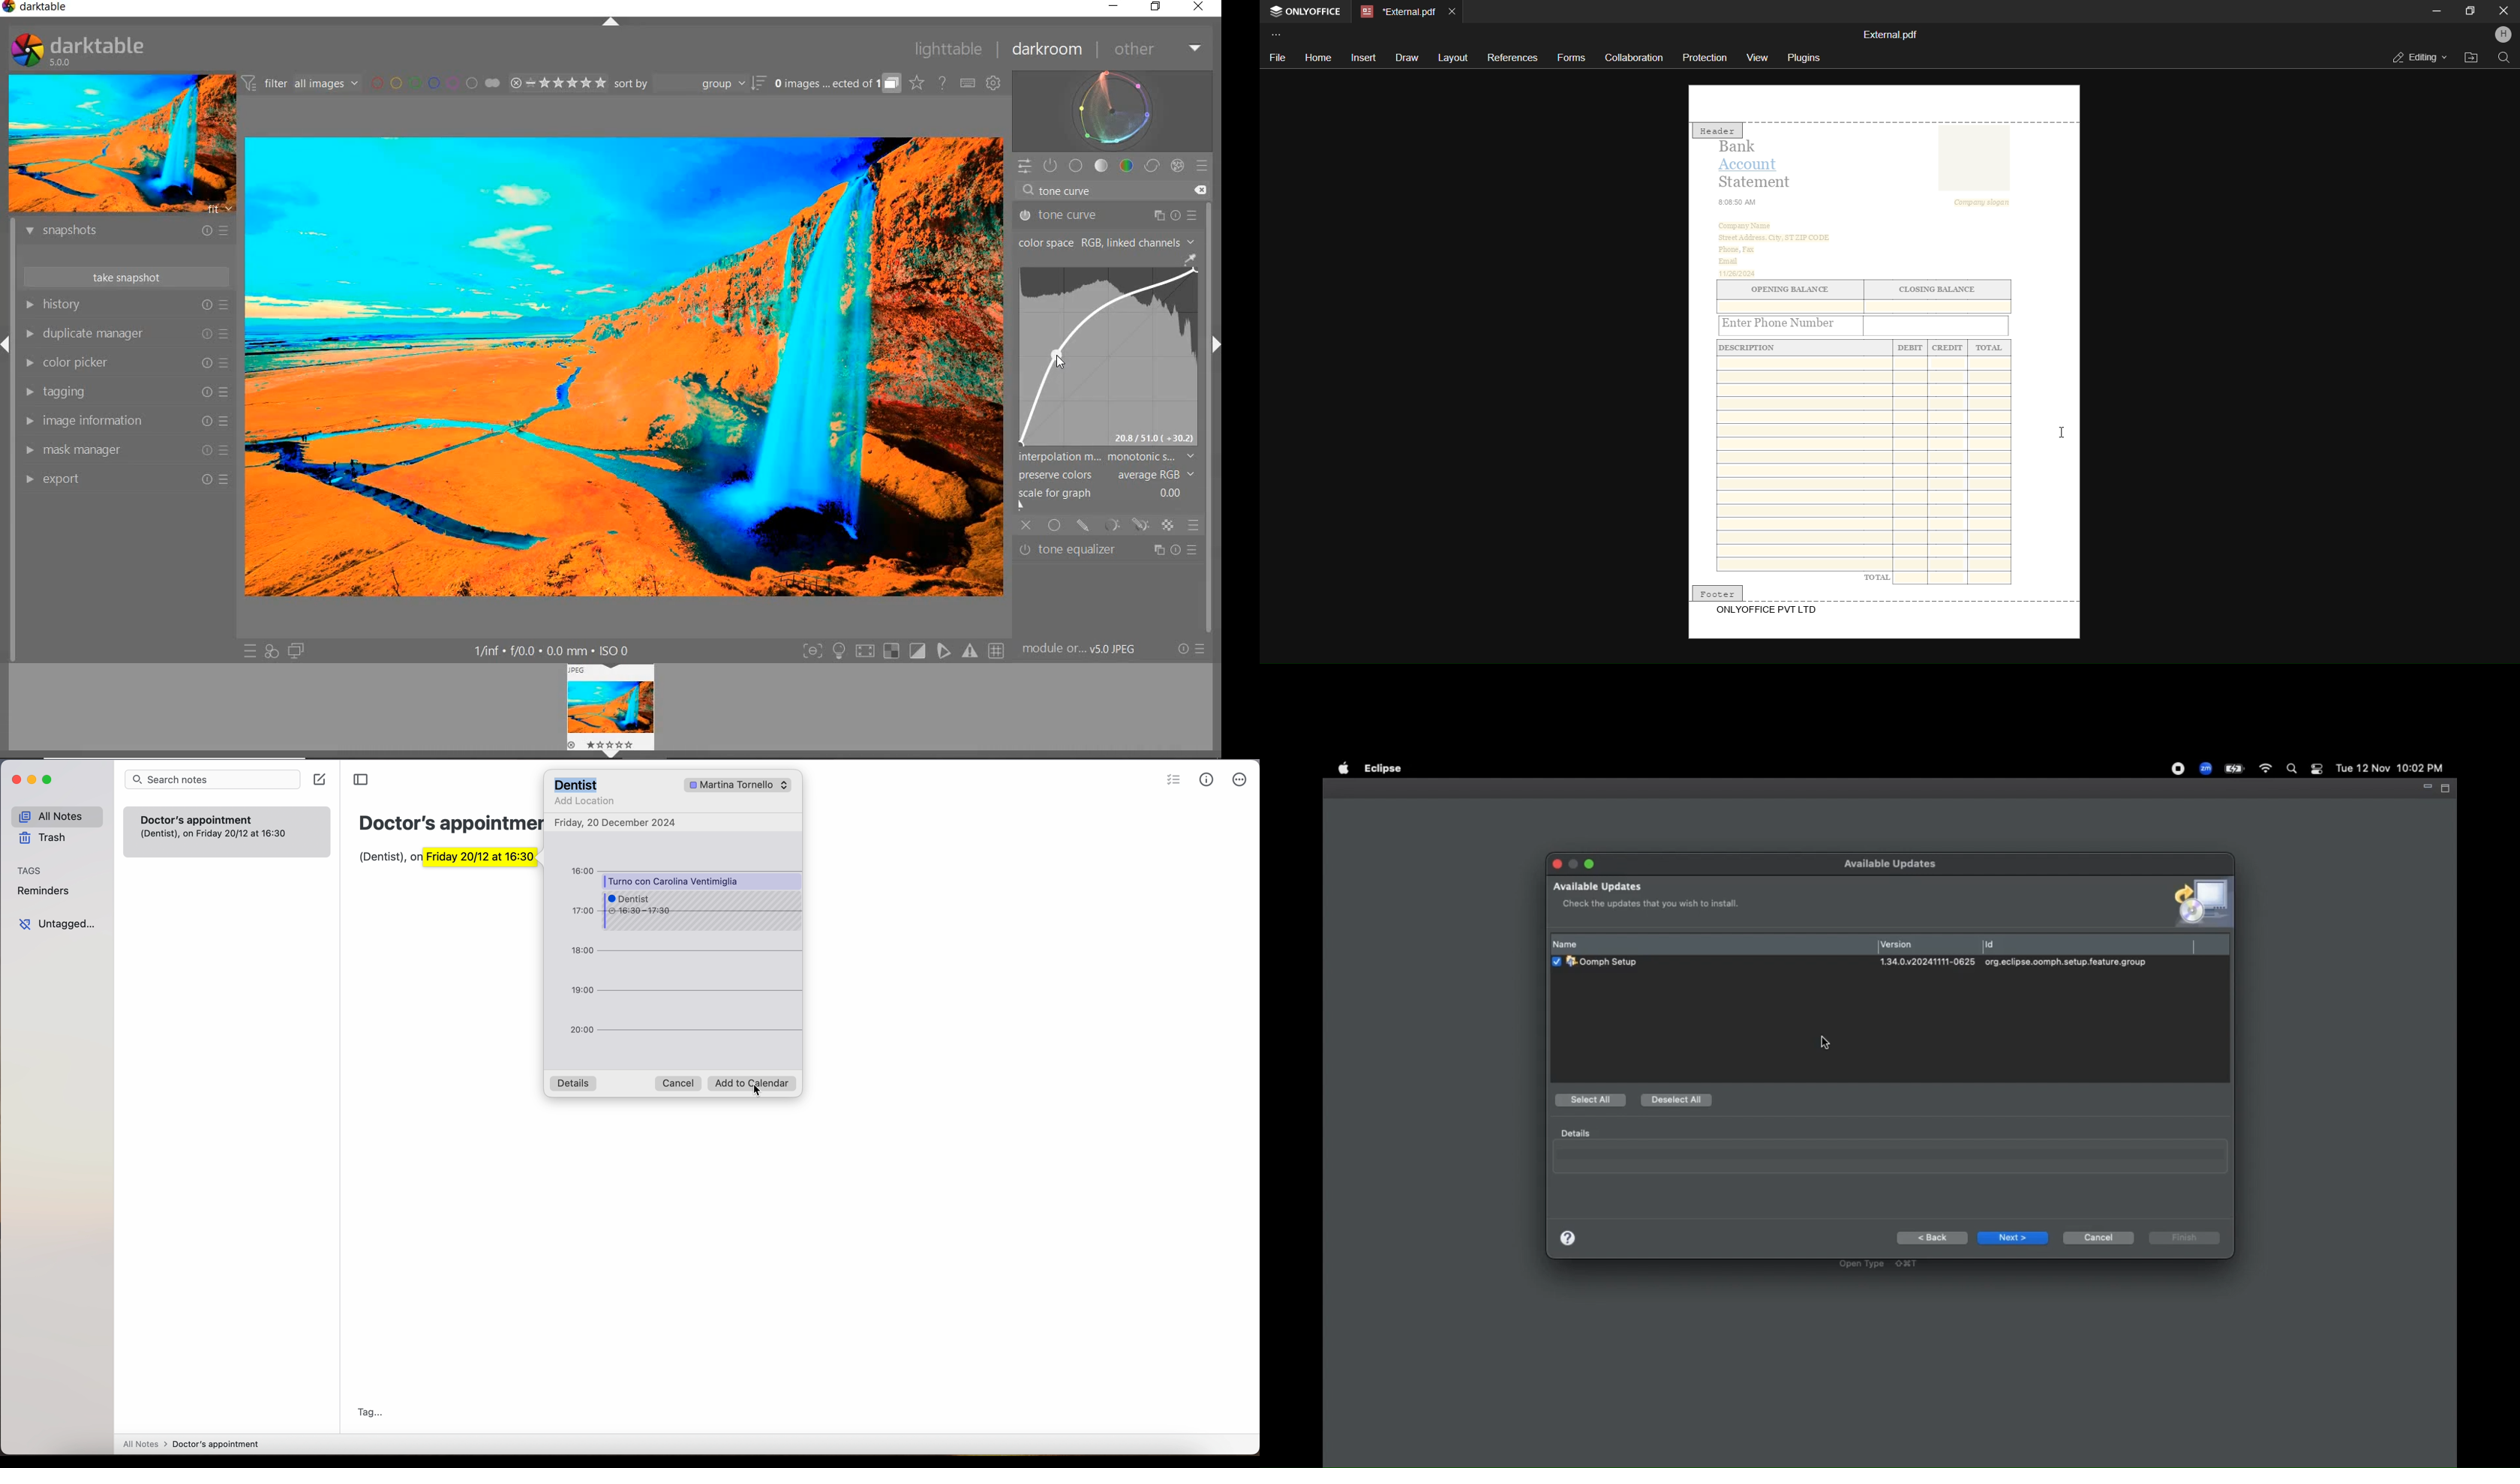  I want to click on RANGE RATING OF SELECTED IMAGES, so click(558, 82).